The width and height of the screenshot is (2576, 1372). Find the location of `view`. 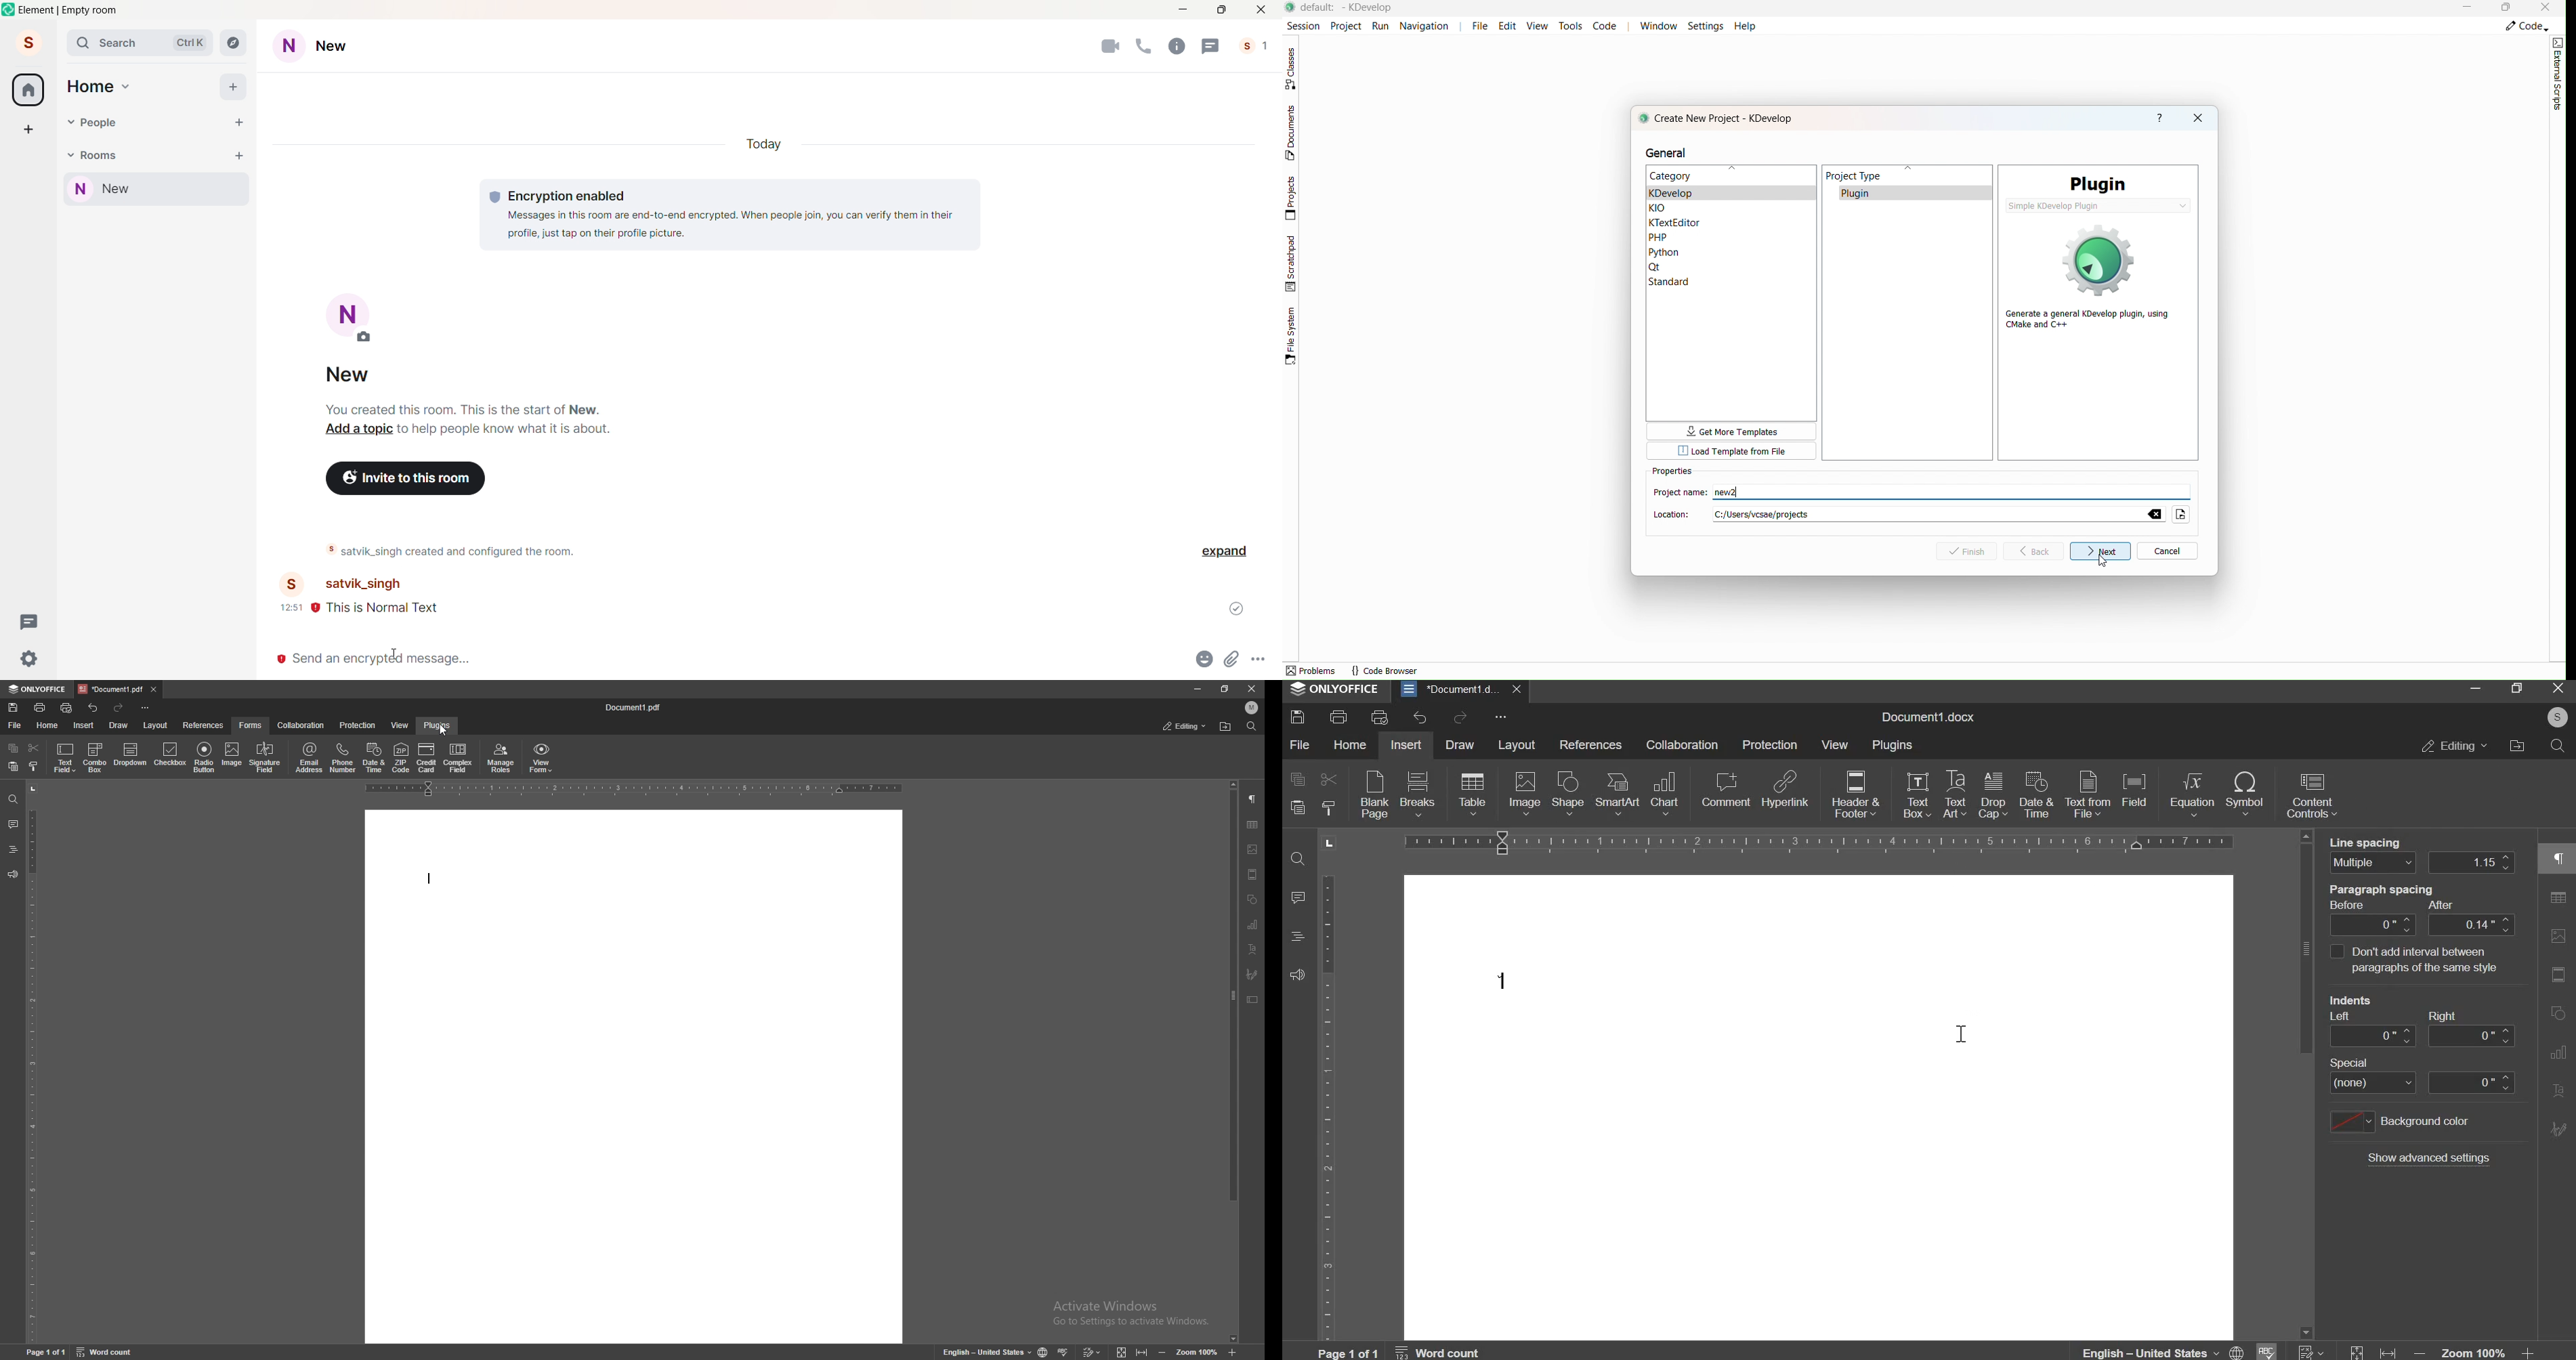

view is located at coordinates (401, 726).